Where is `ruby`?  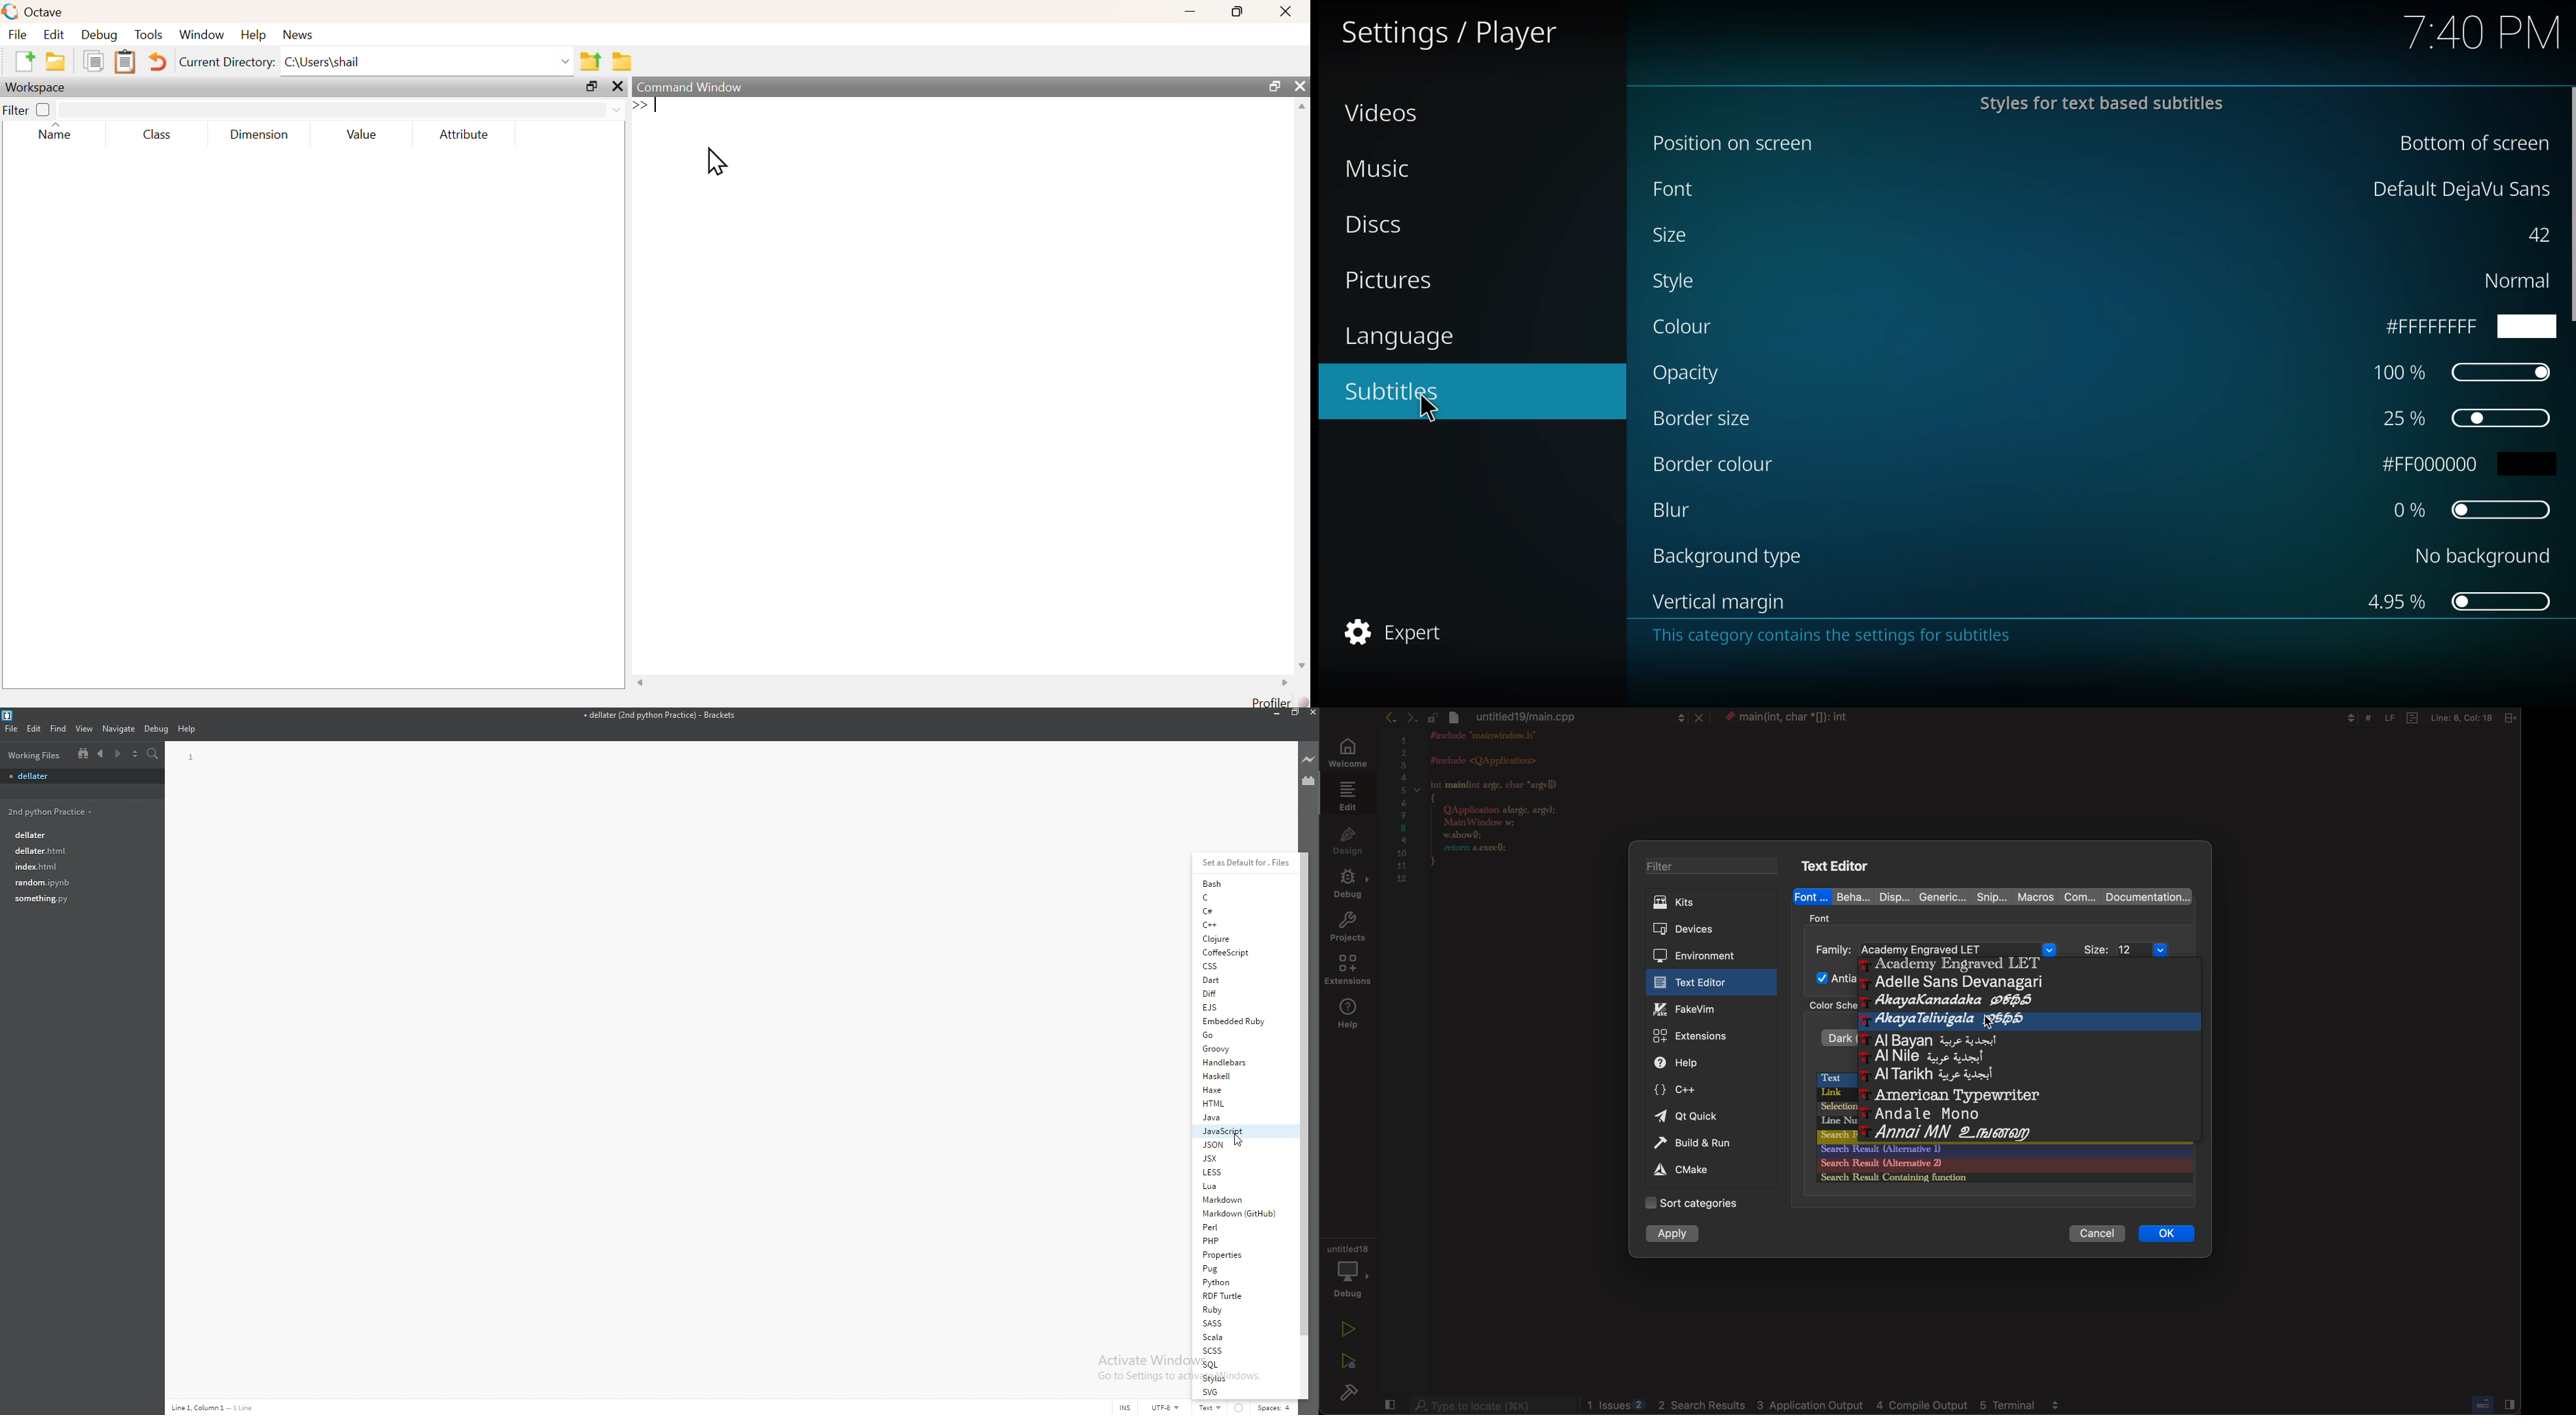
ruby is located at coordinates (1239, 1310).